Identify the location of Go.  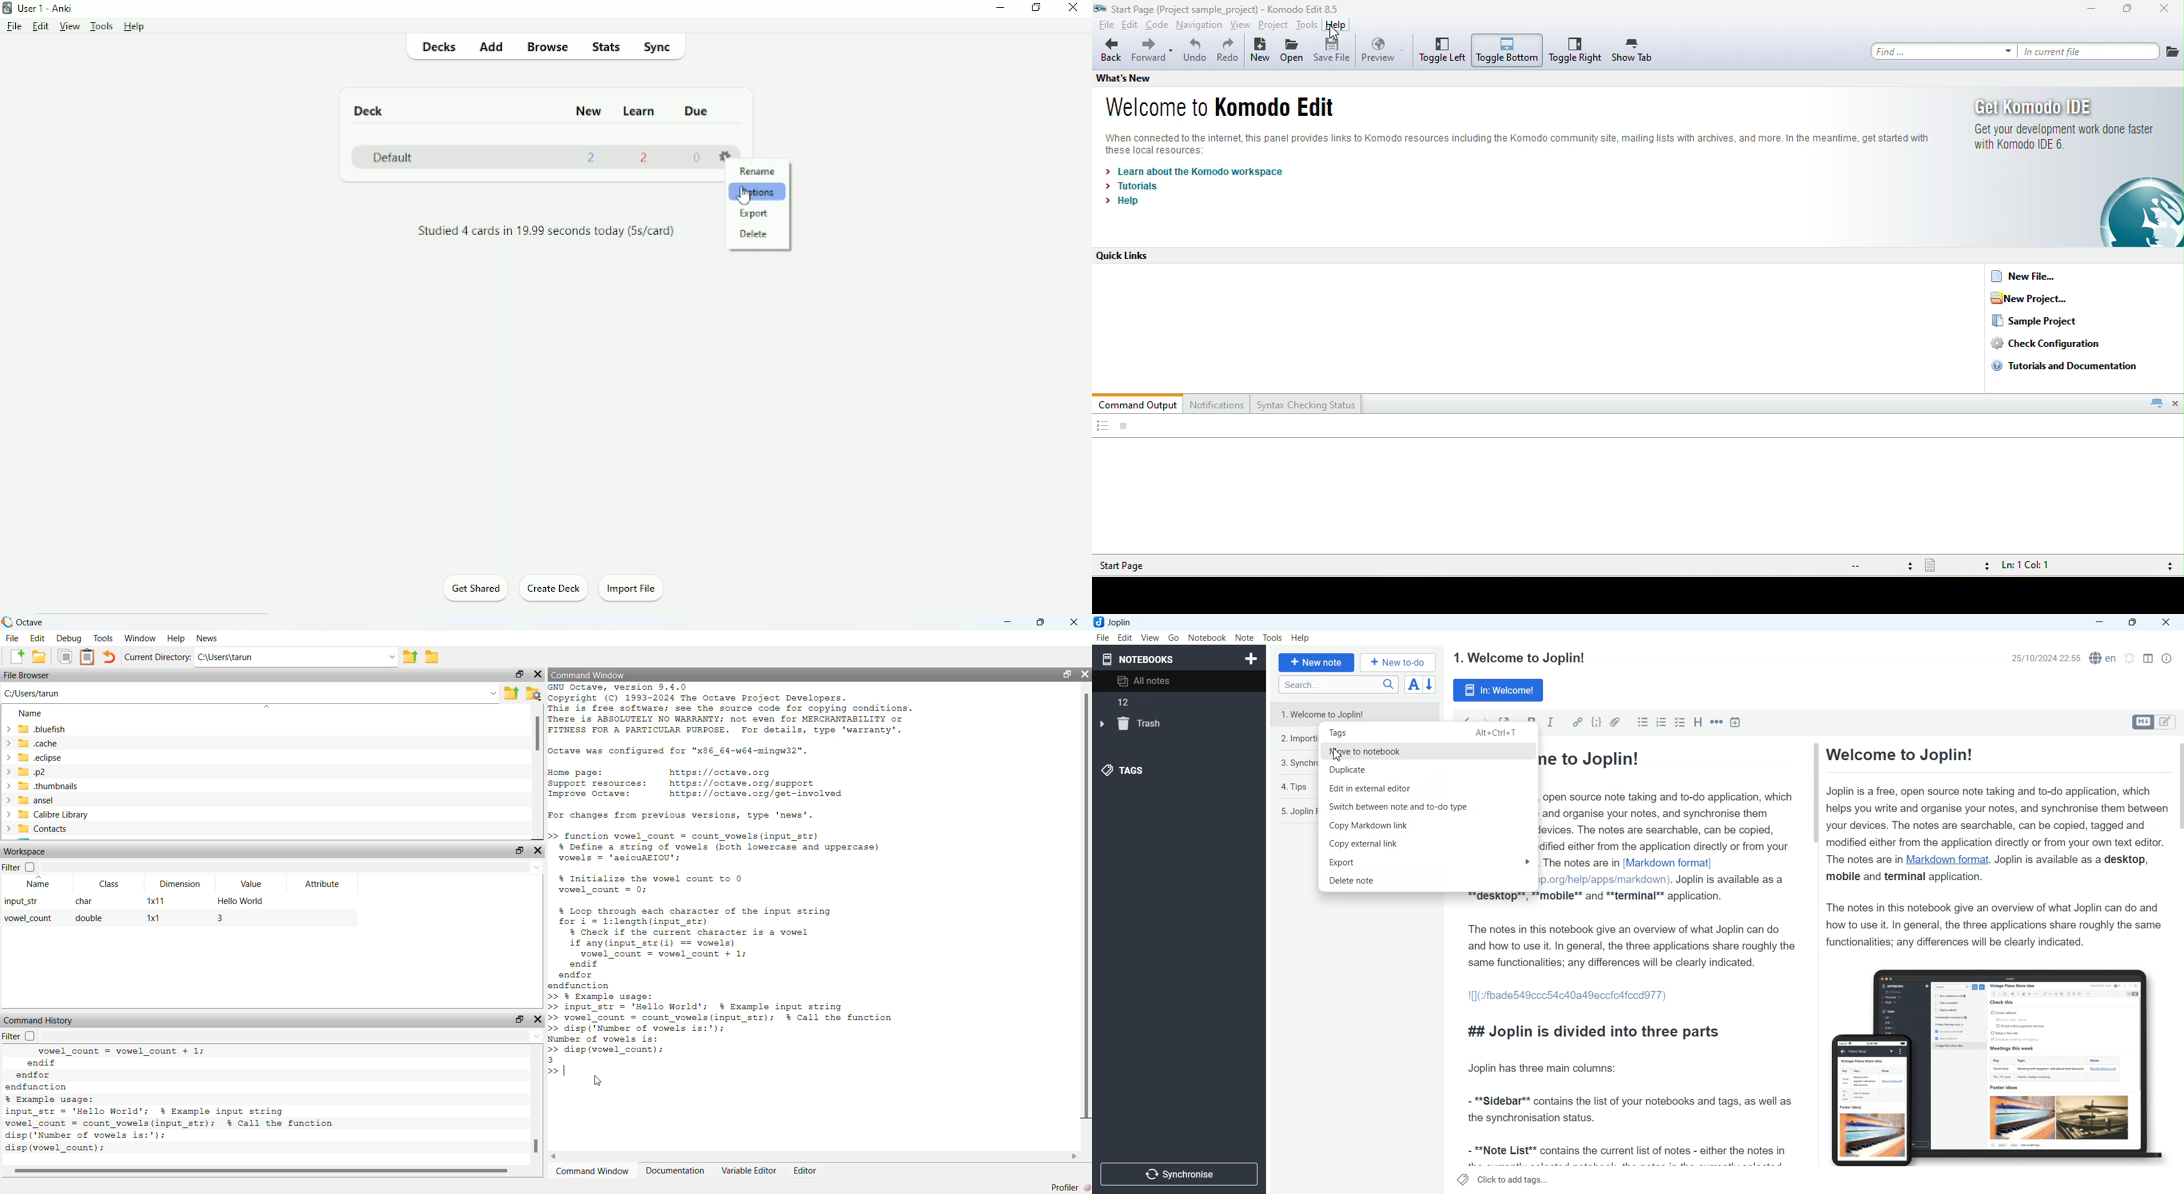
(1174, 637).